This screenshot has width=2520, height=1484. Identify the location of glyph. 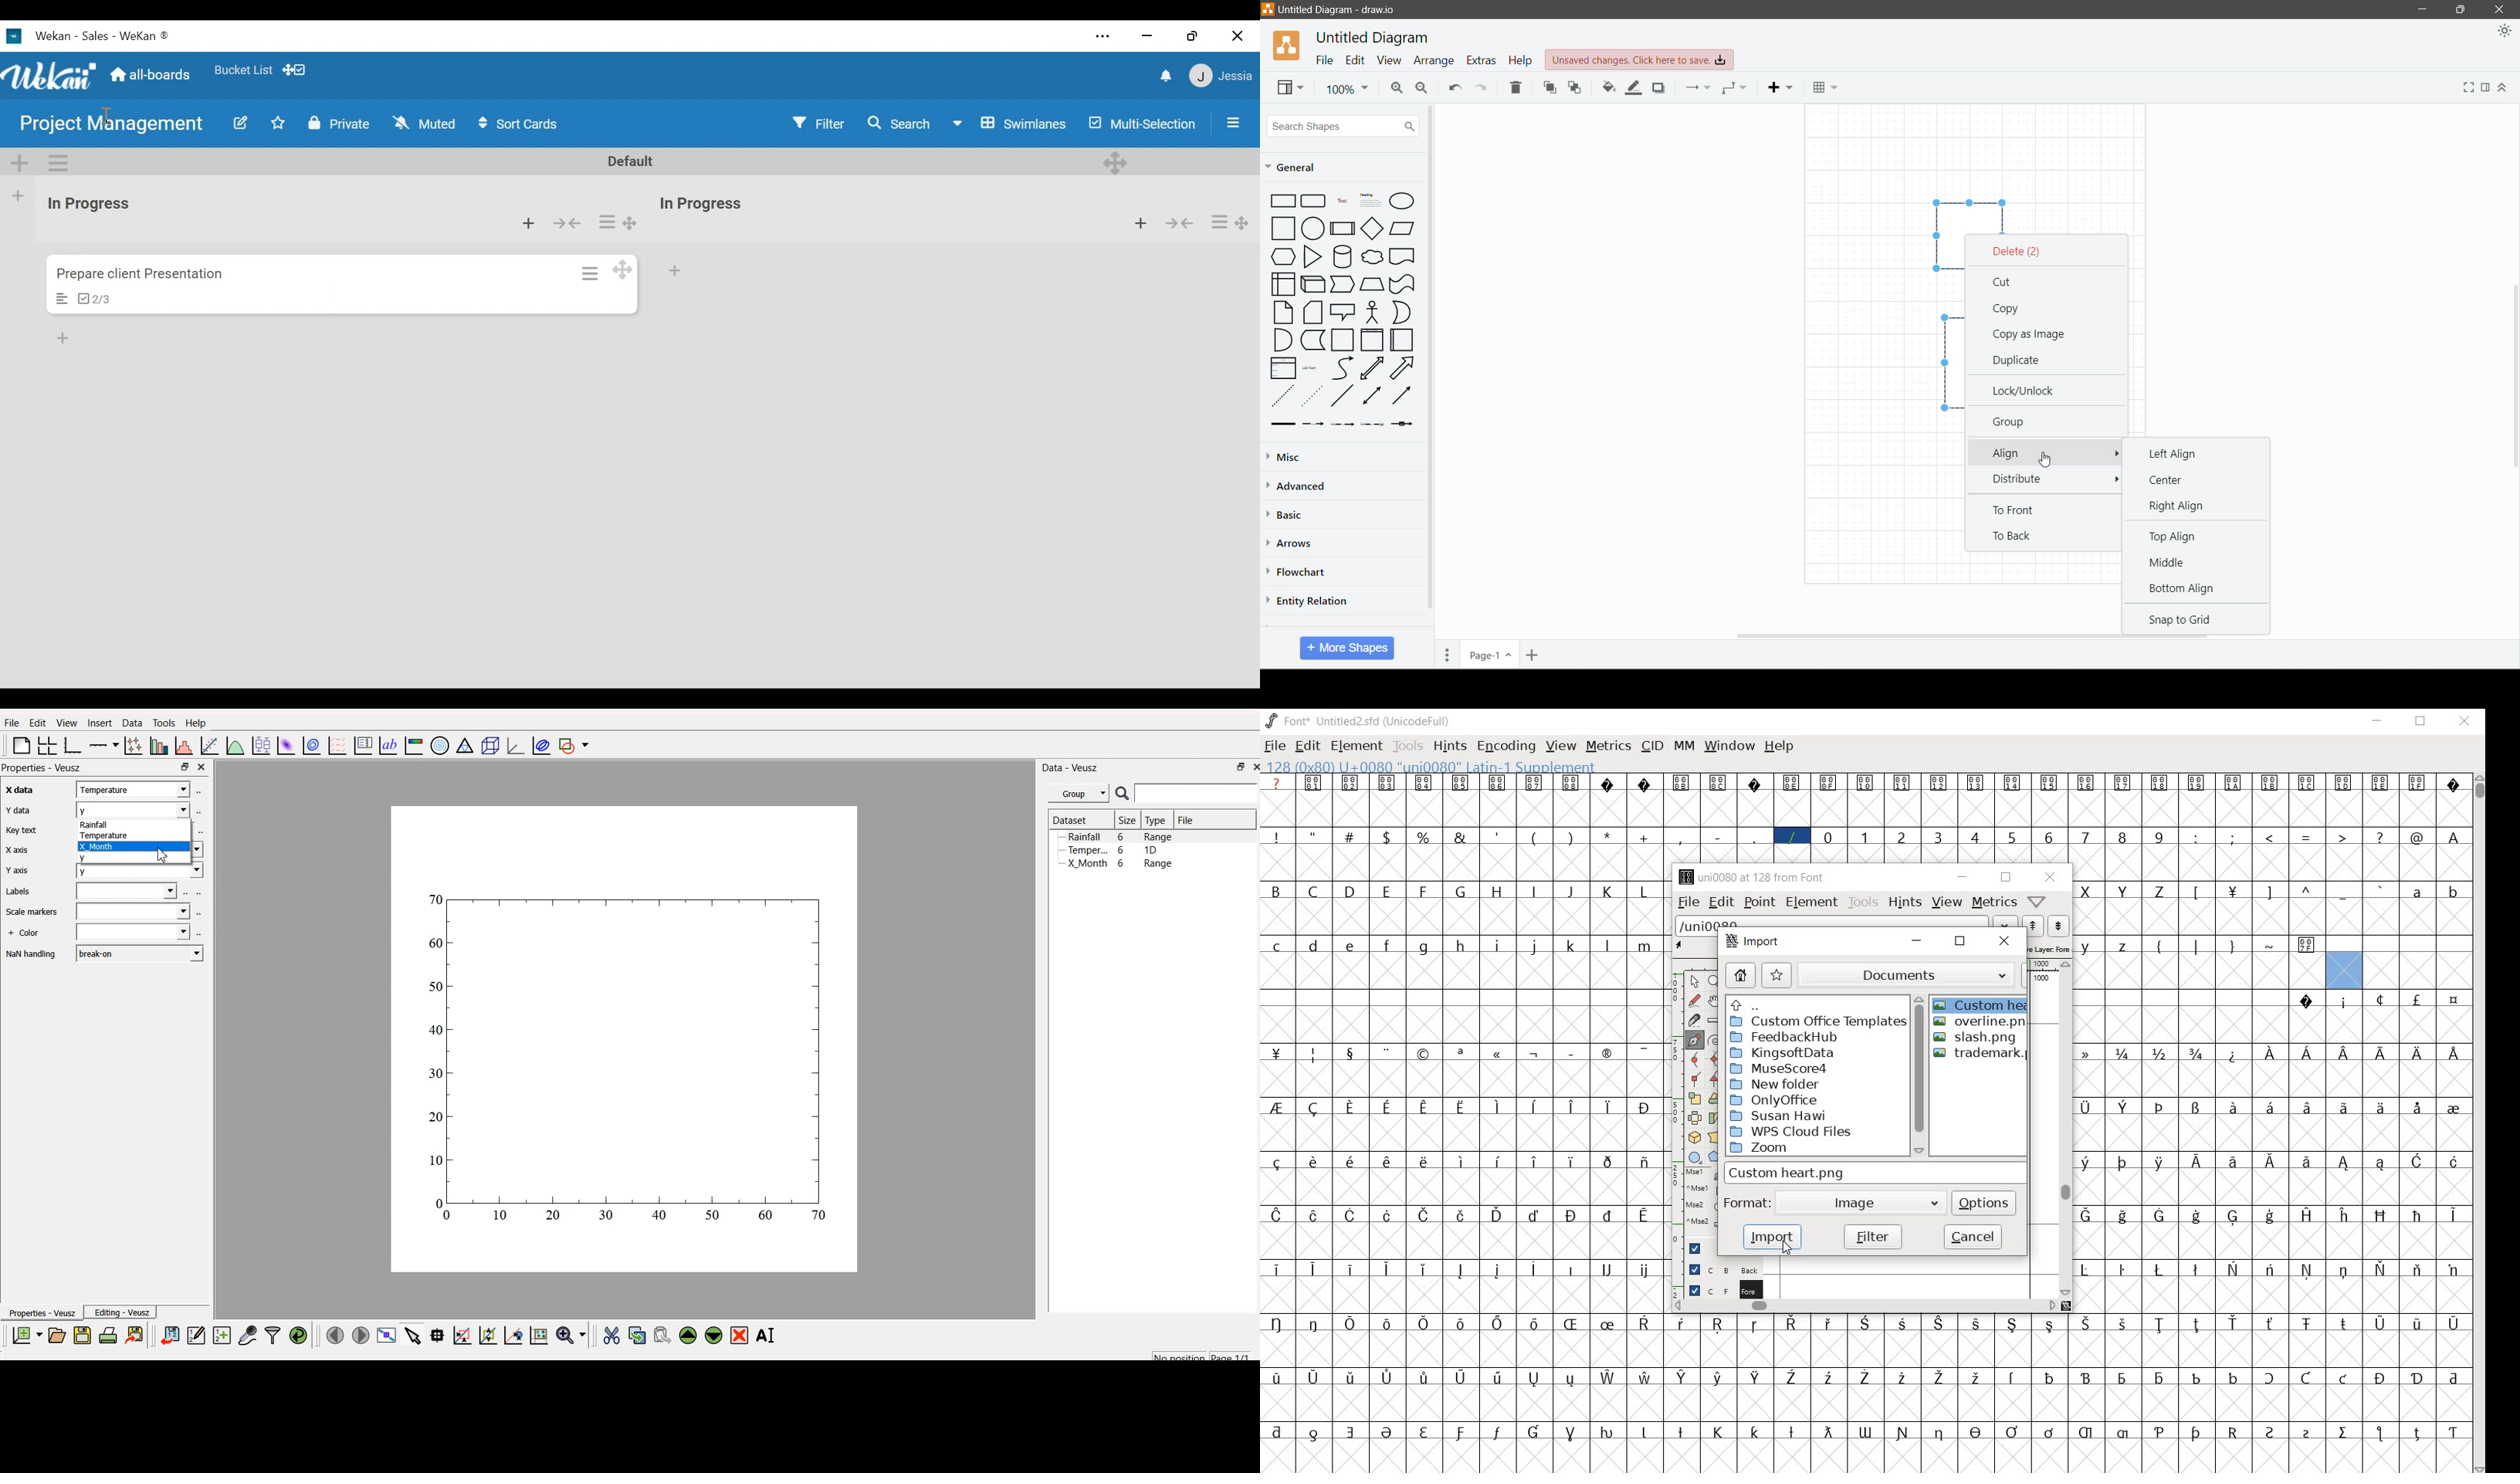
(1605, 1053).